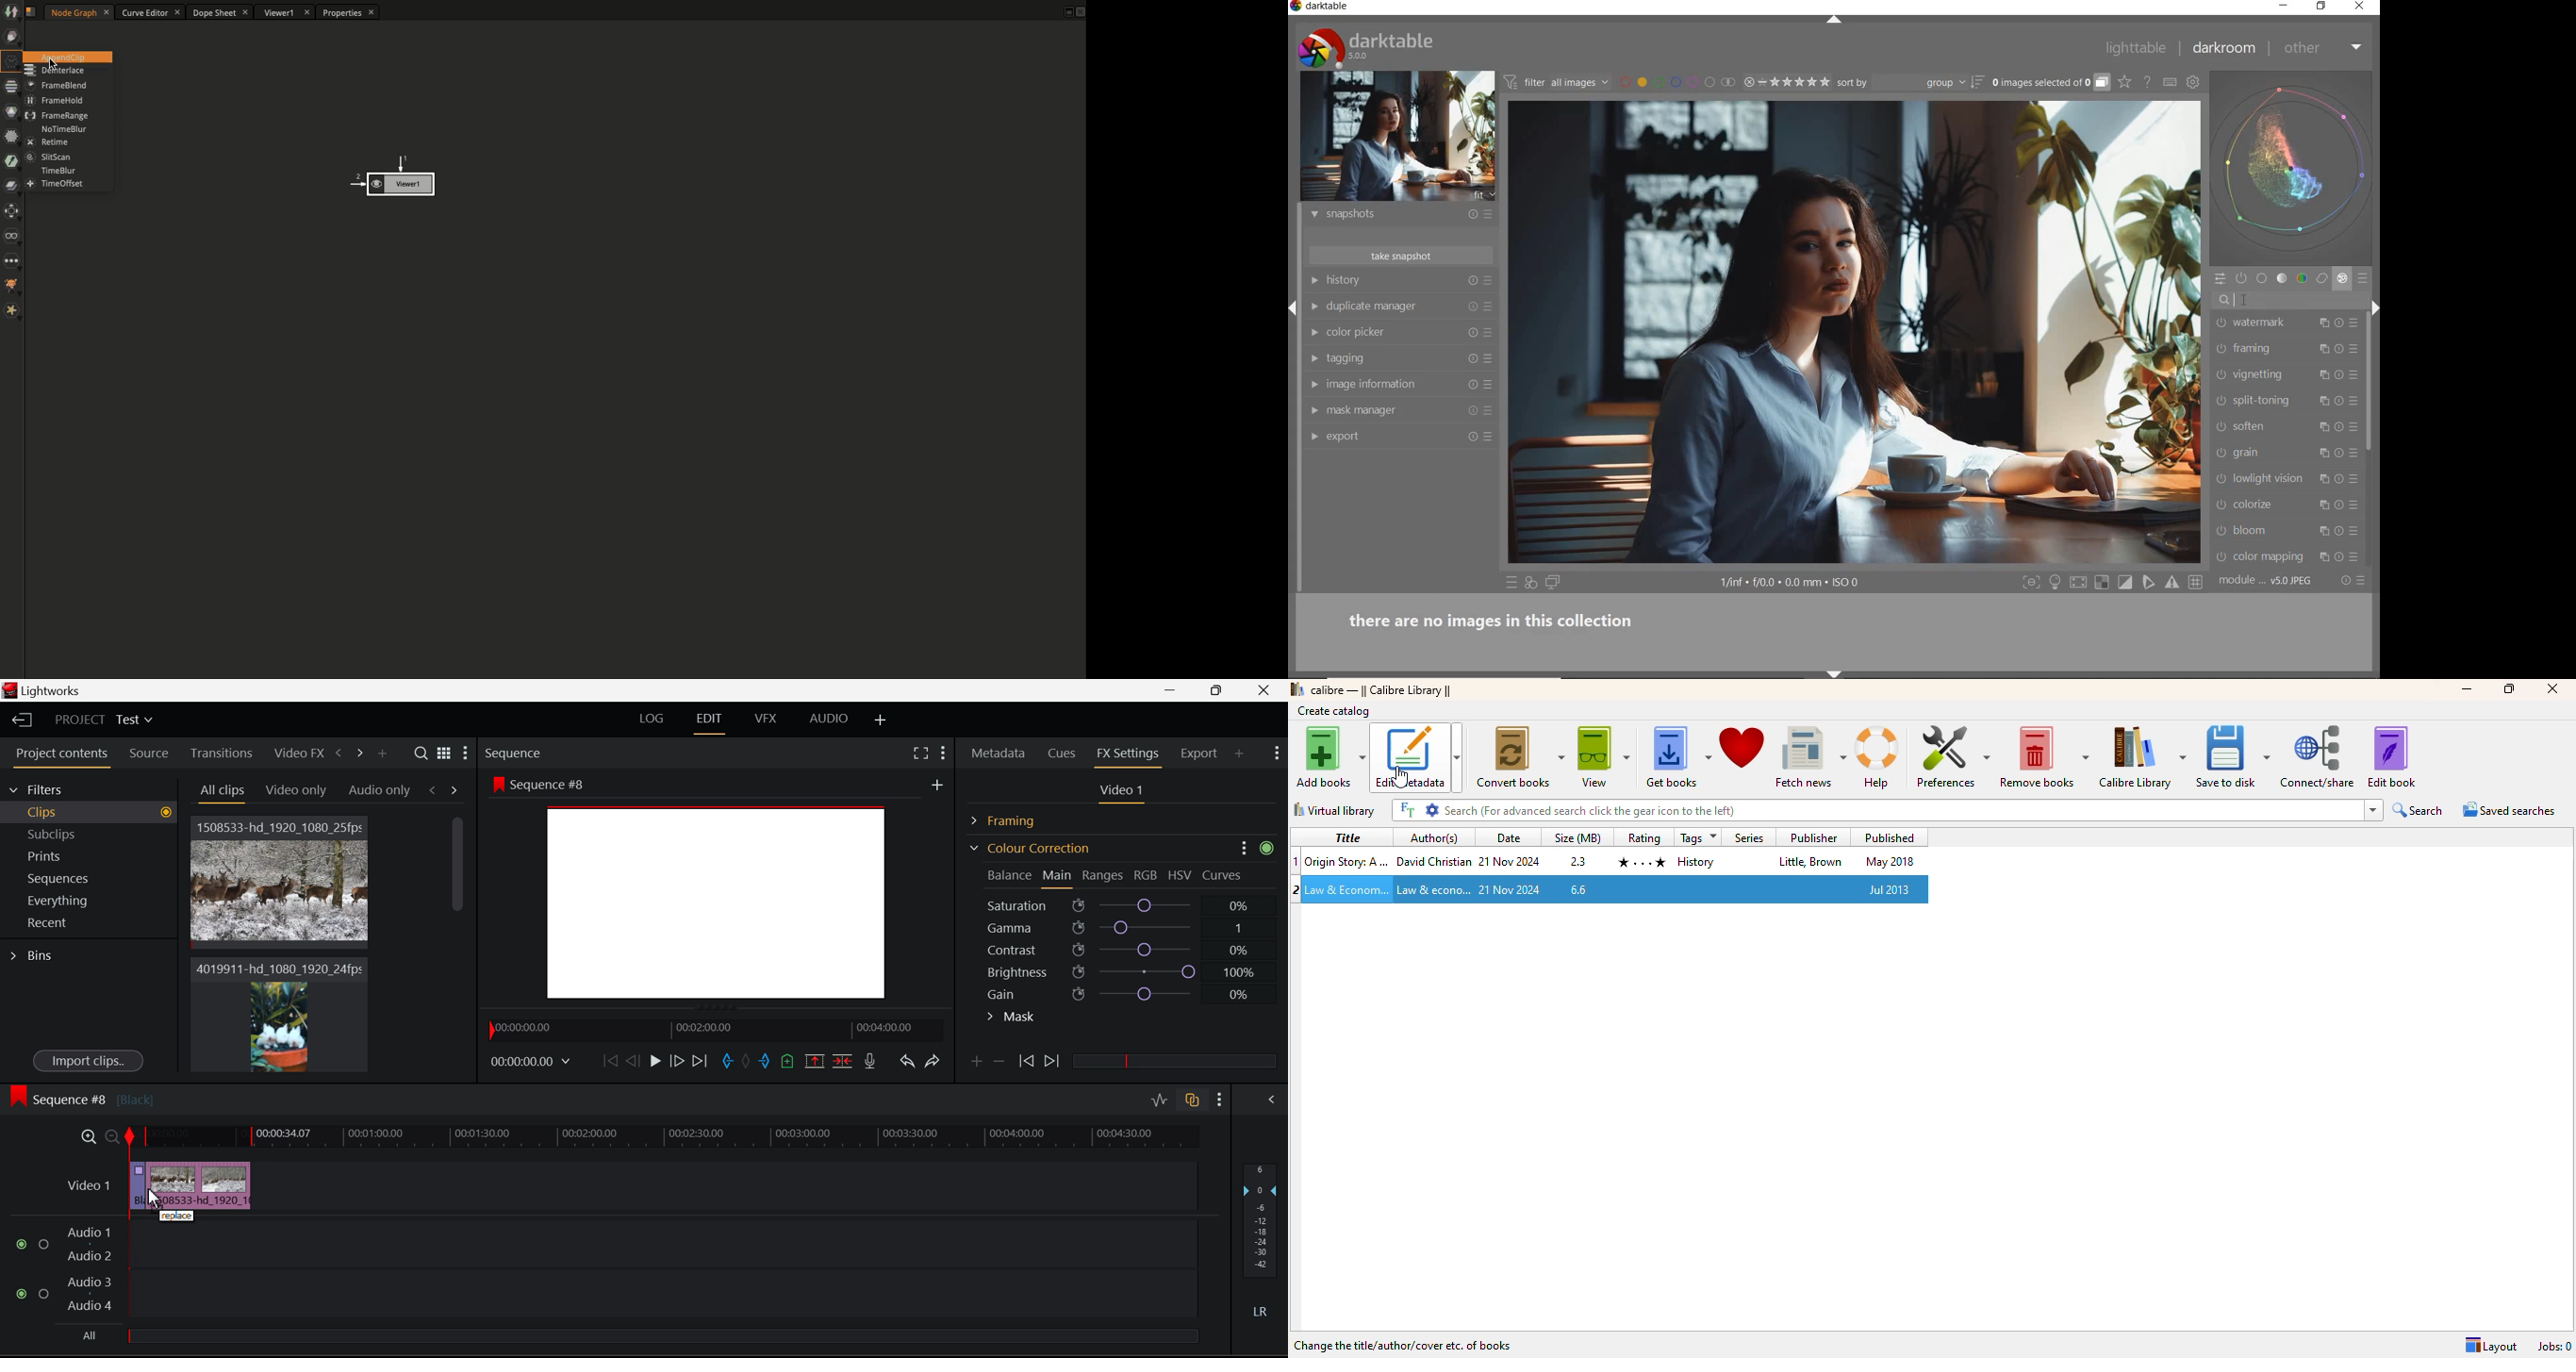 The image size is (2576, 1372). I want to click on multiple instance actions, so click(2323, 531).